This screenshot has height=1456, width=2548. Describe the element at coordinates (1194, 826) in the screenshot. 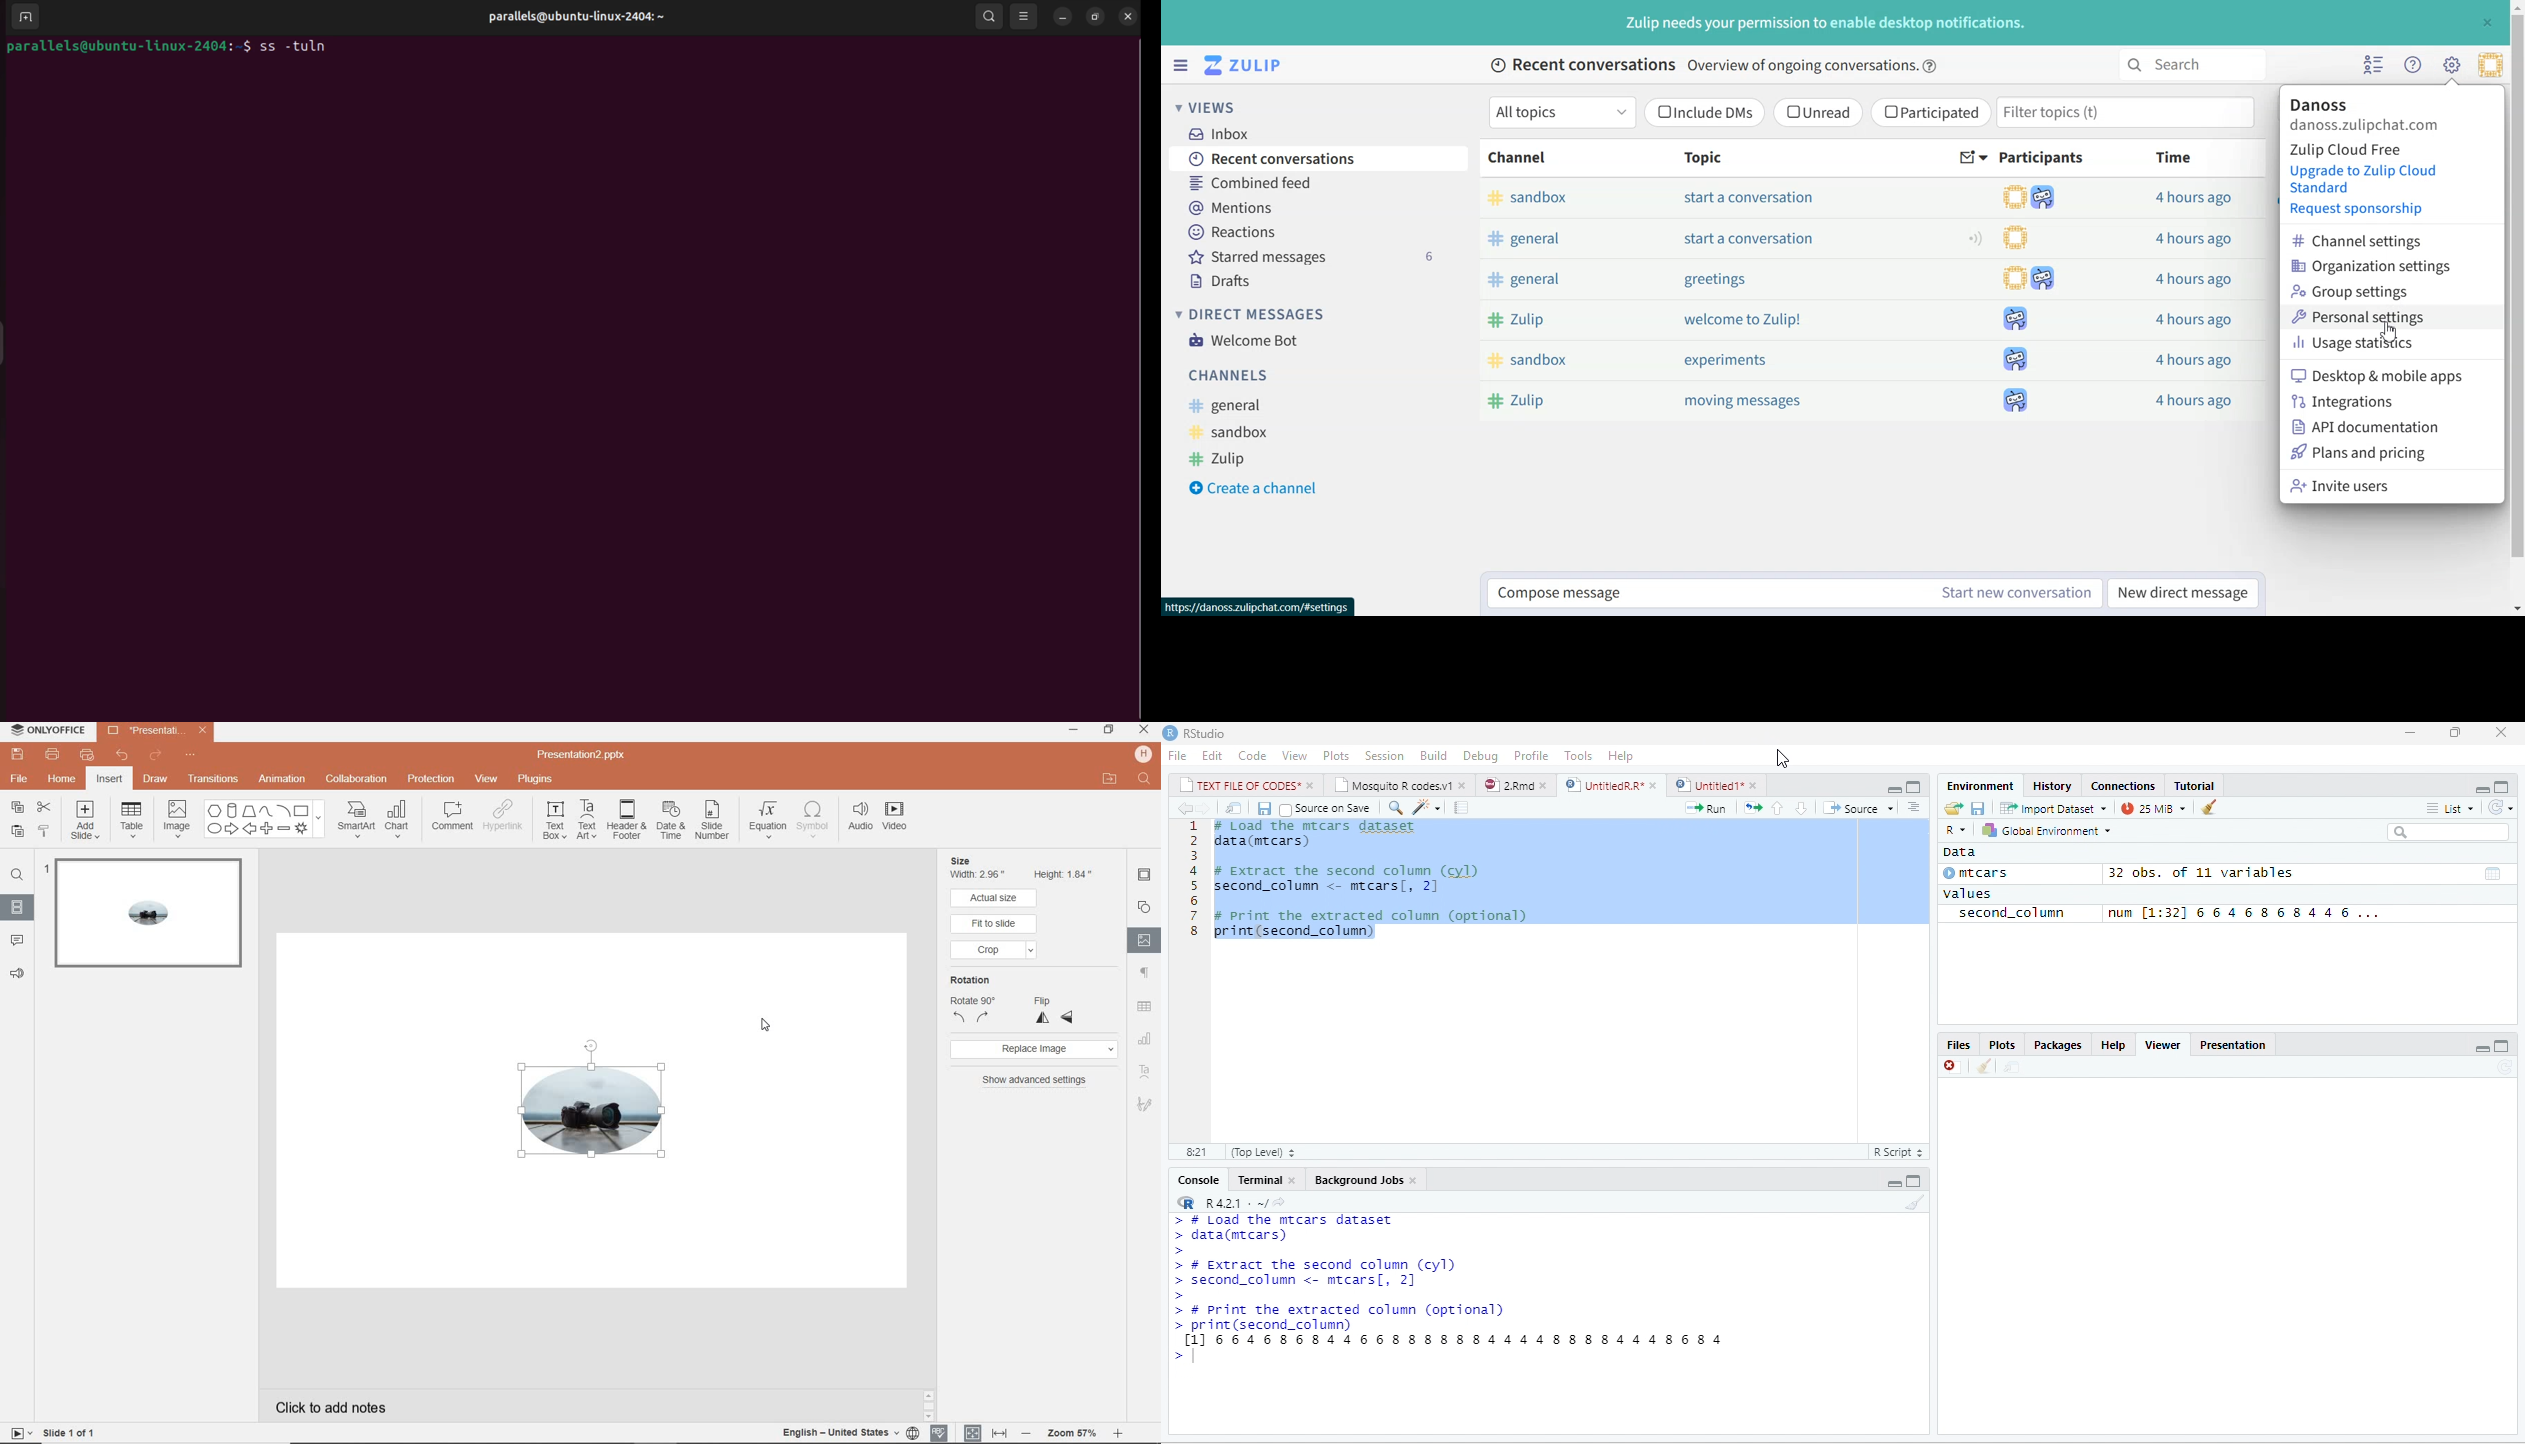

I see `1` at that location.